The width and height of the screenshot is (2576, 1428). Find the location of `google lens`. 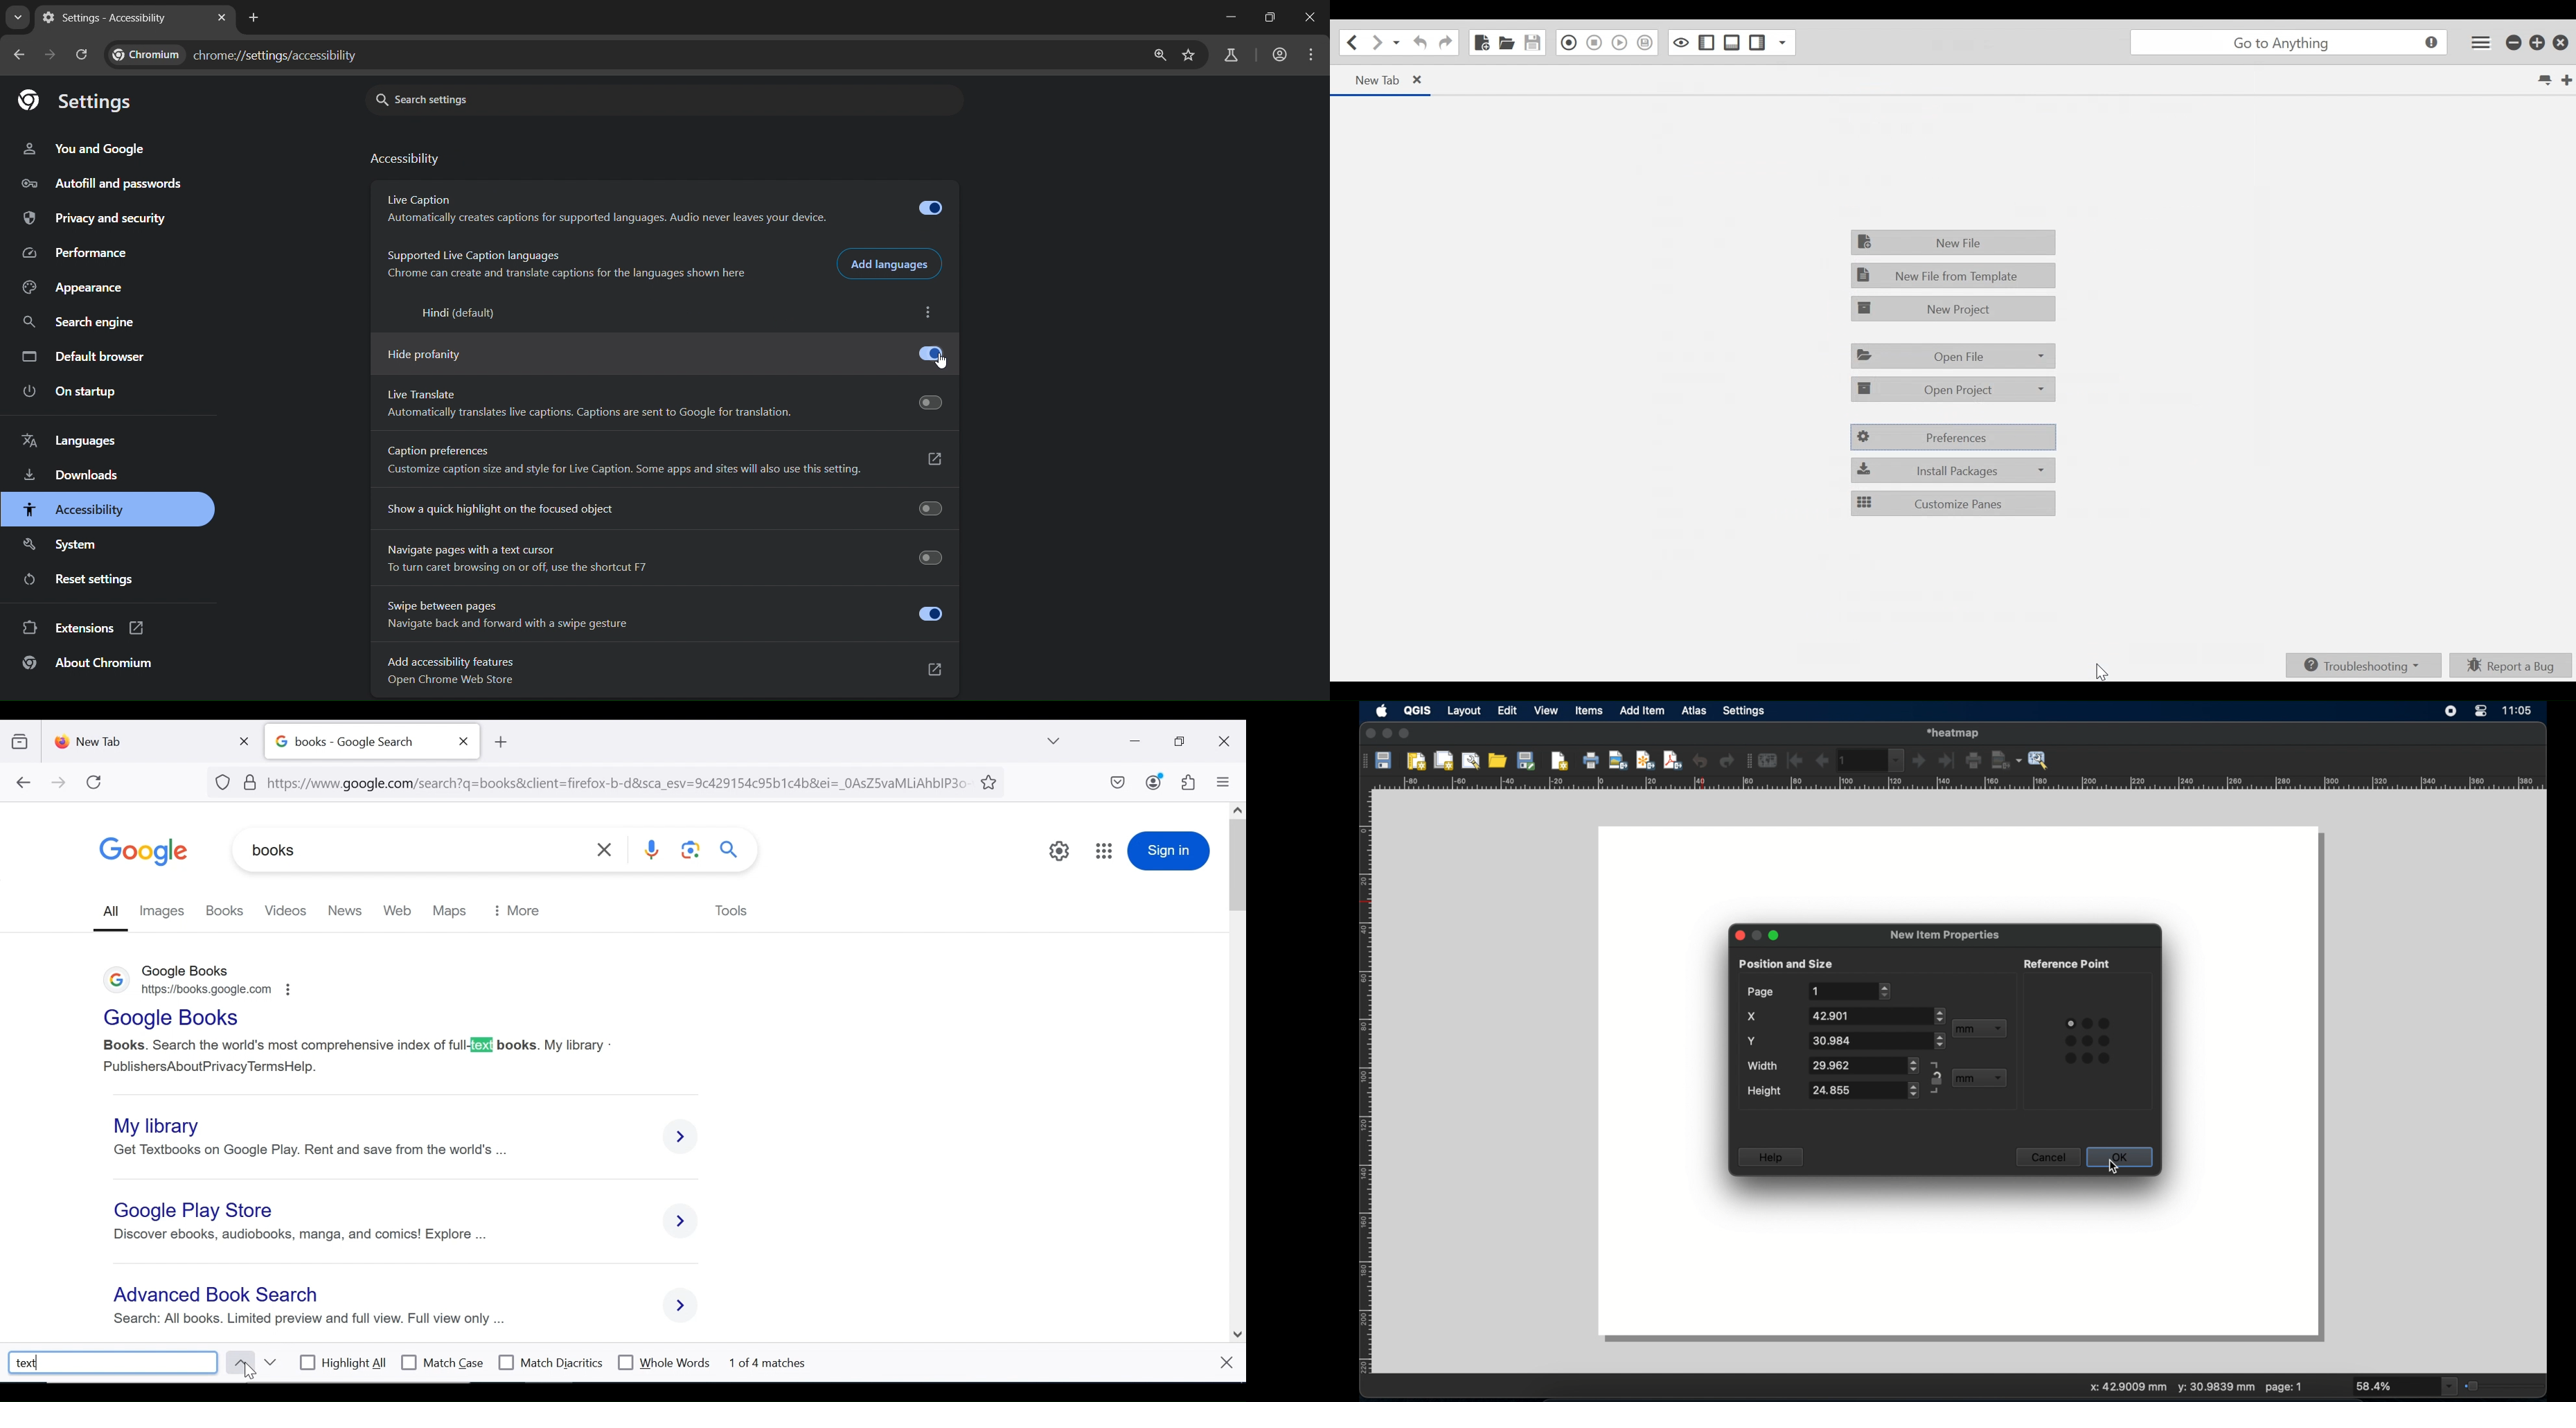

google lens is located at coordinates (689, 852).